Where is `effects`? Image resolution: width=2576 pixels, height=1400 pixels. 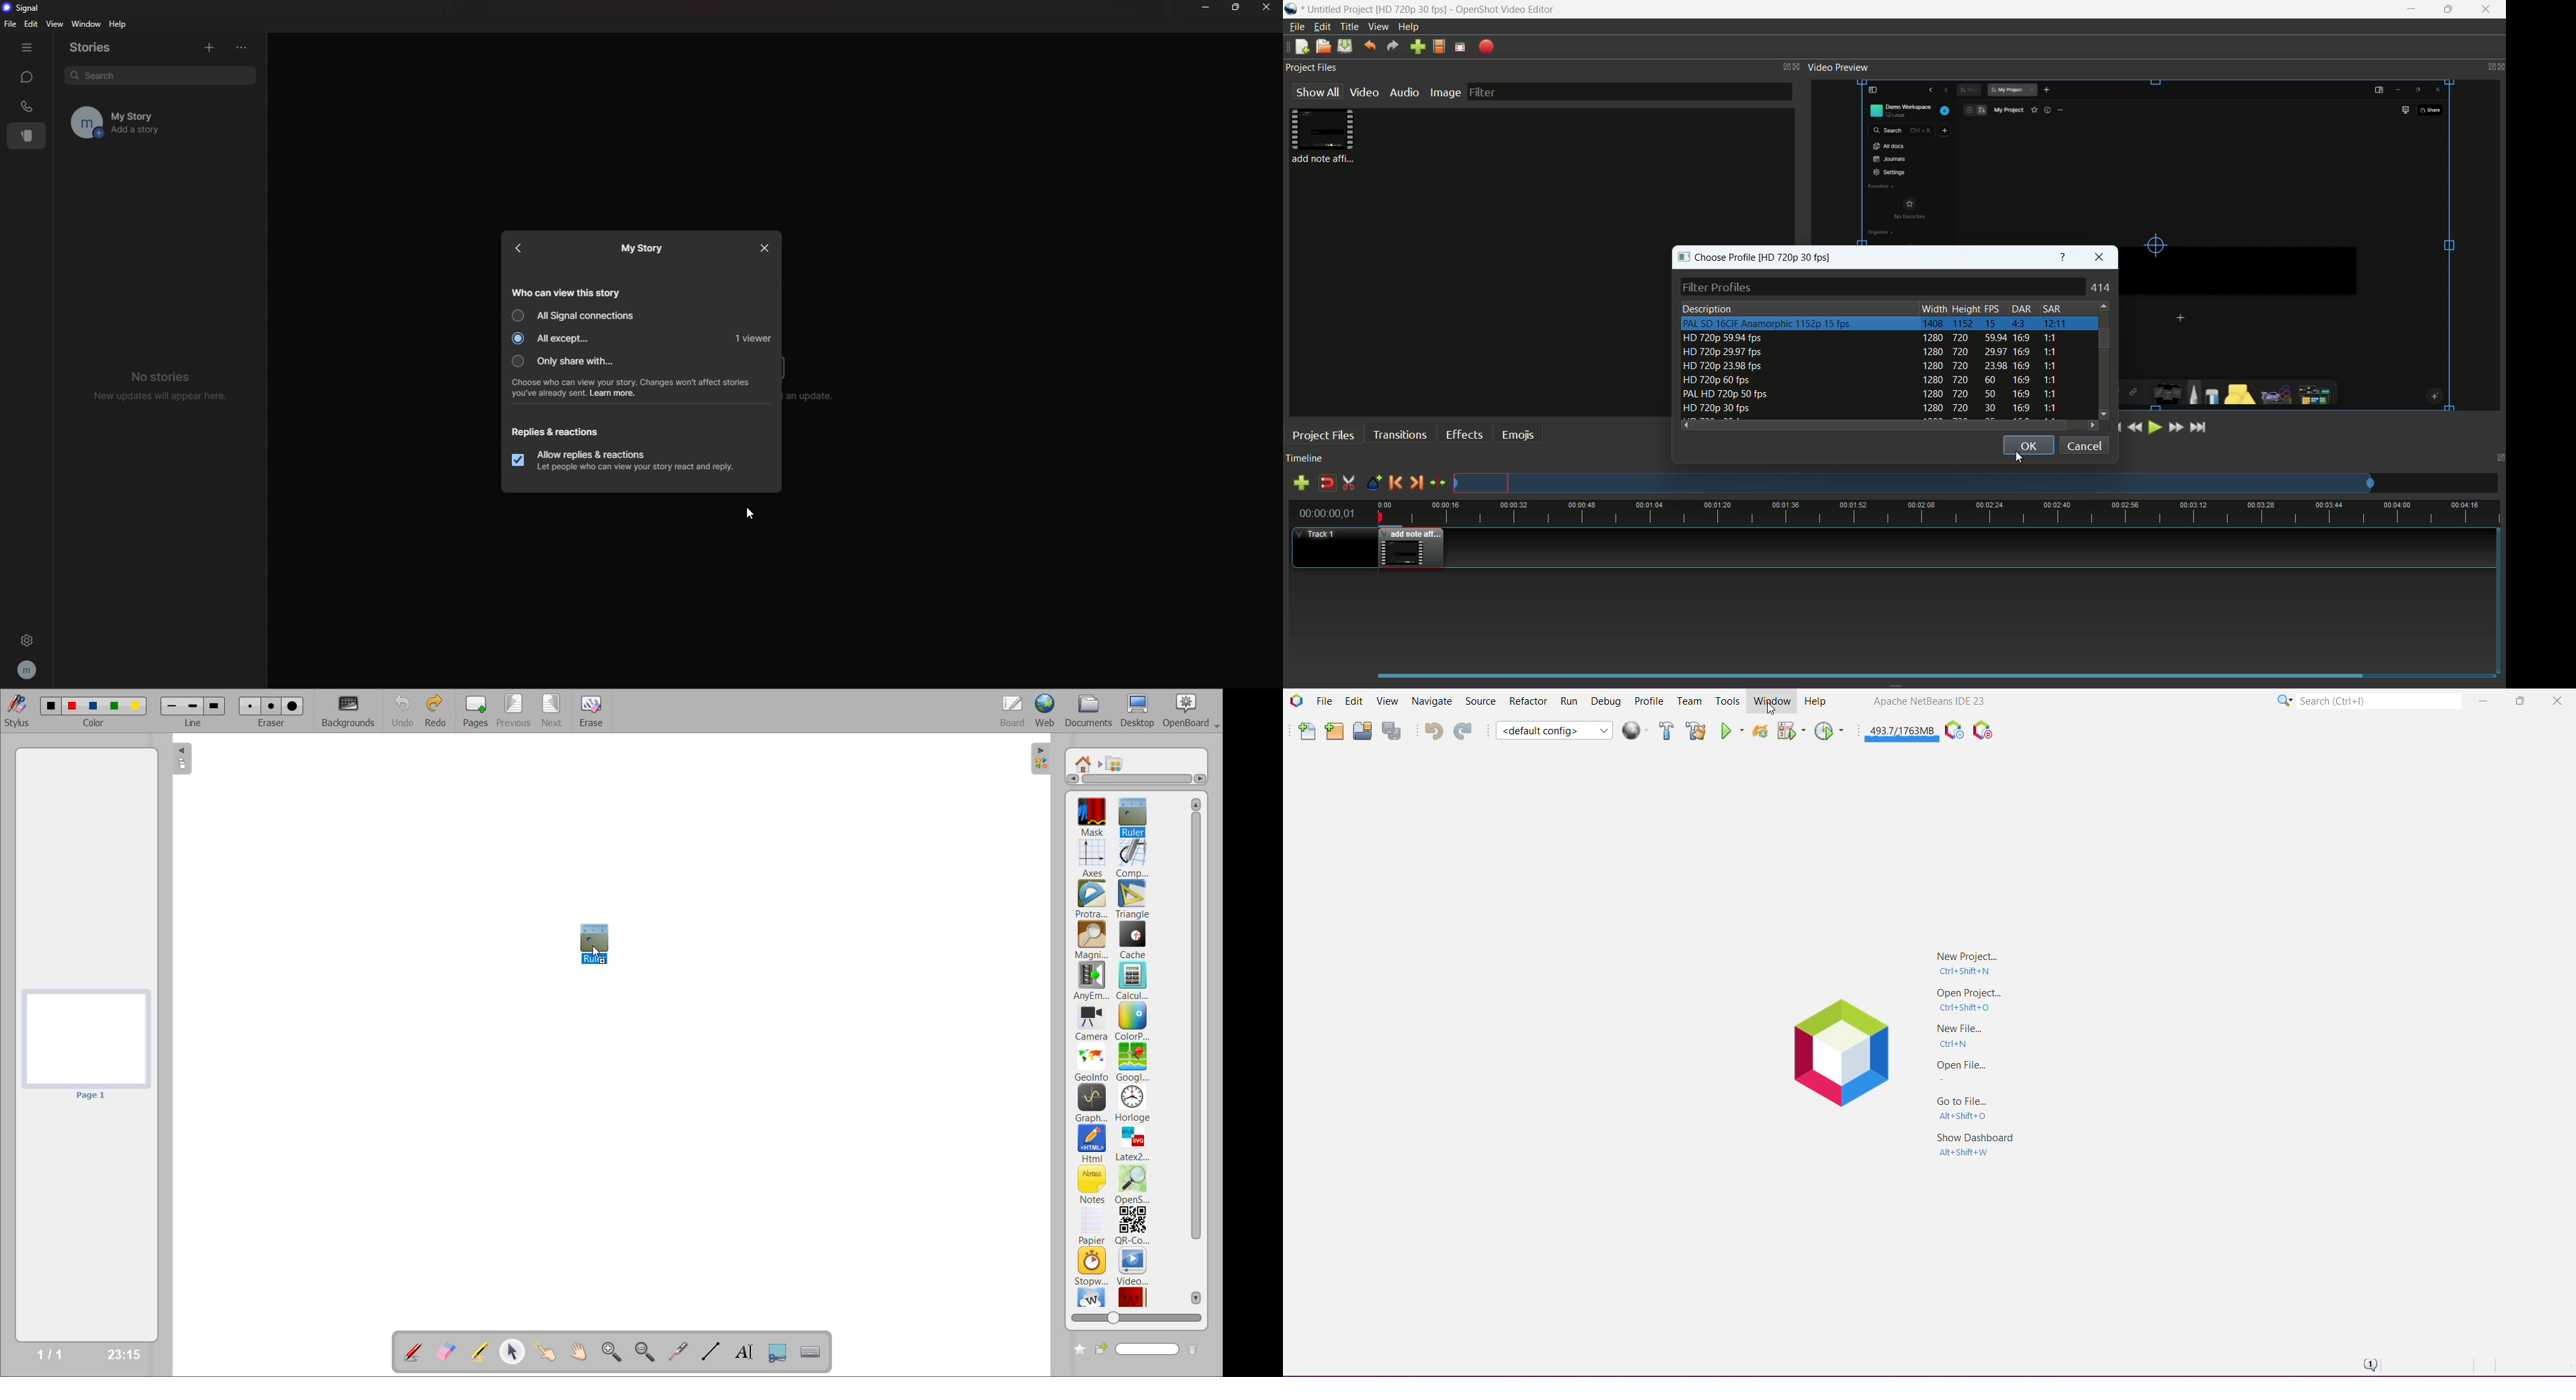 effects is located at coordinates (1463, 434).